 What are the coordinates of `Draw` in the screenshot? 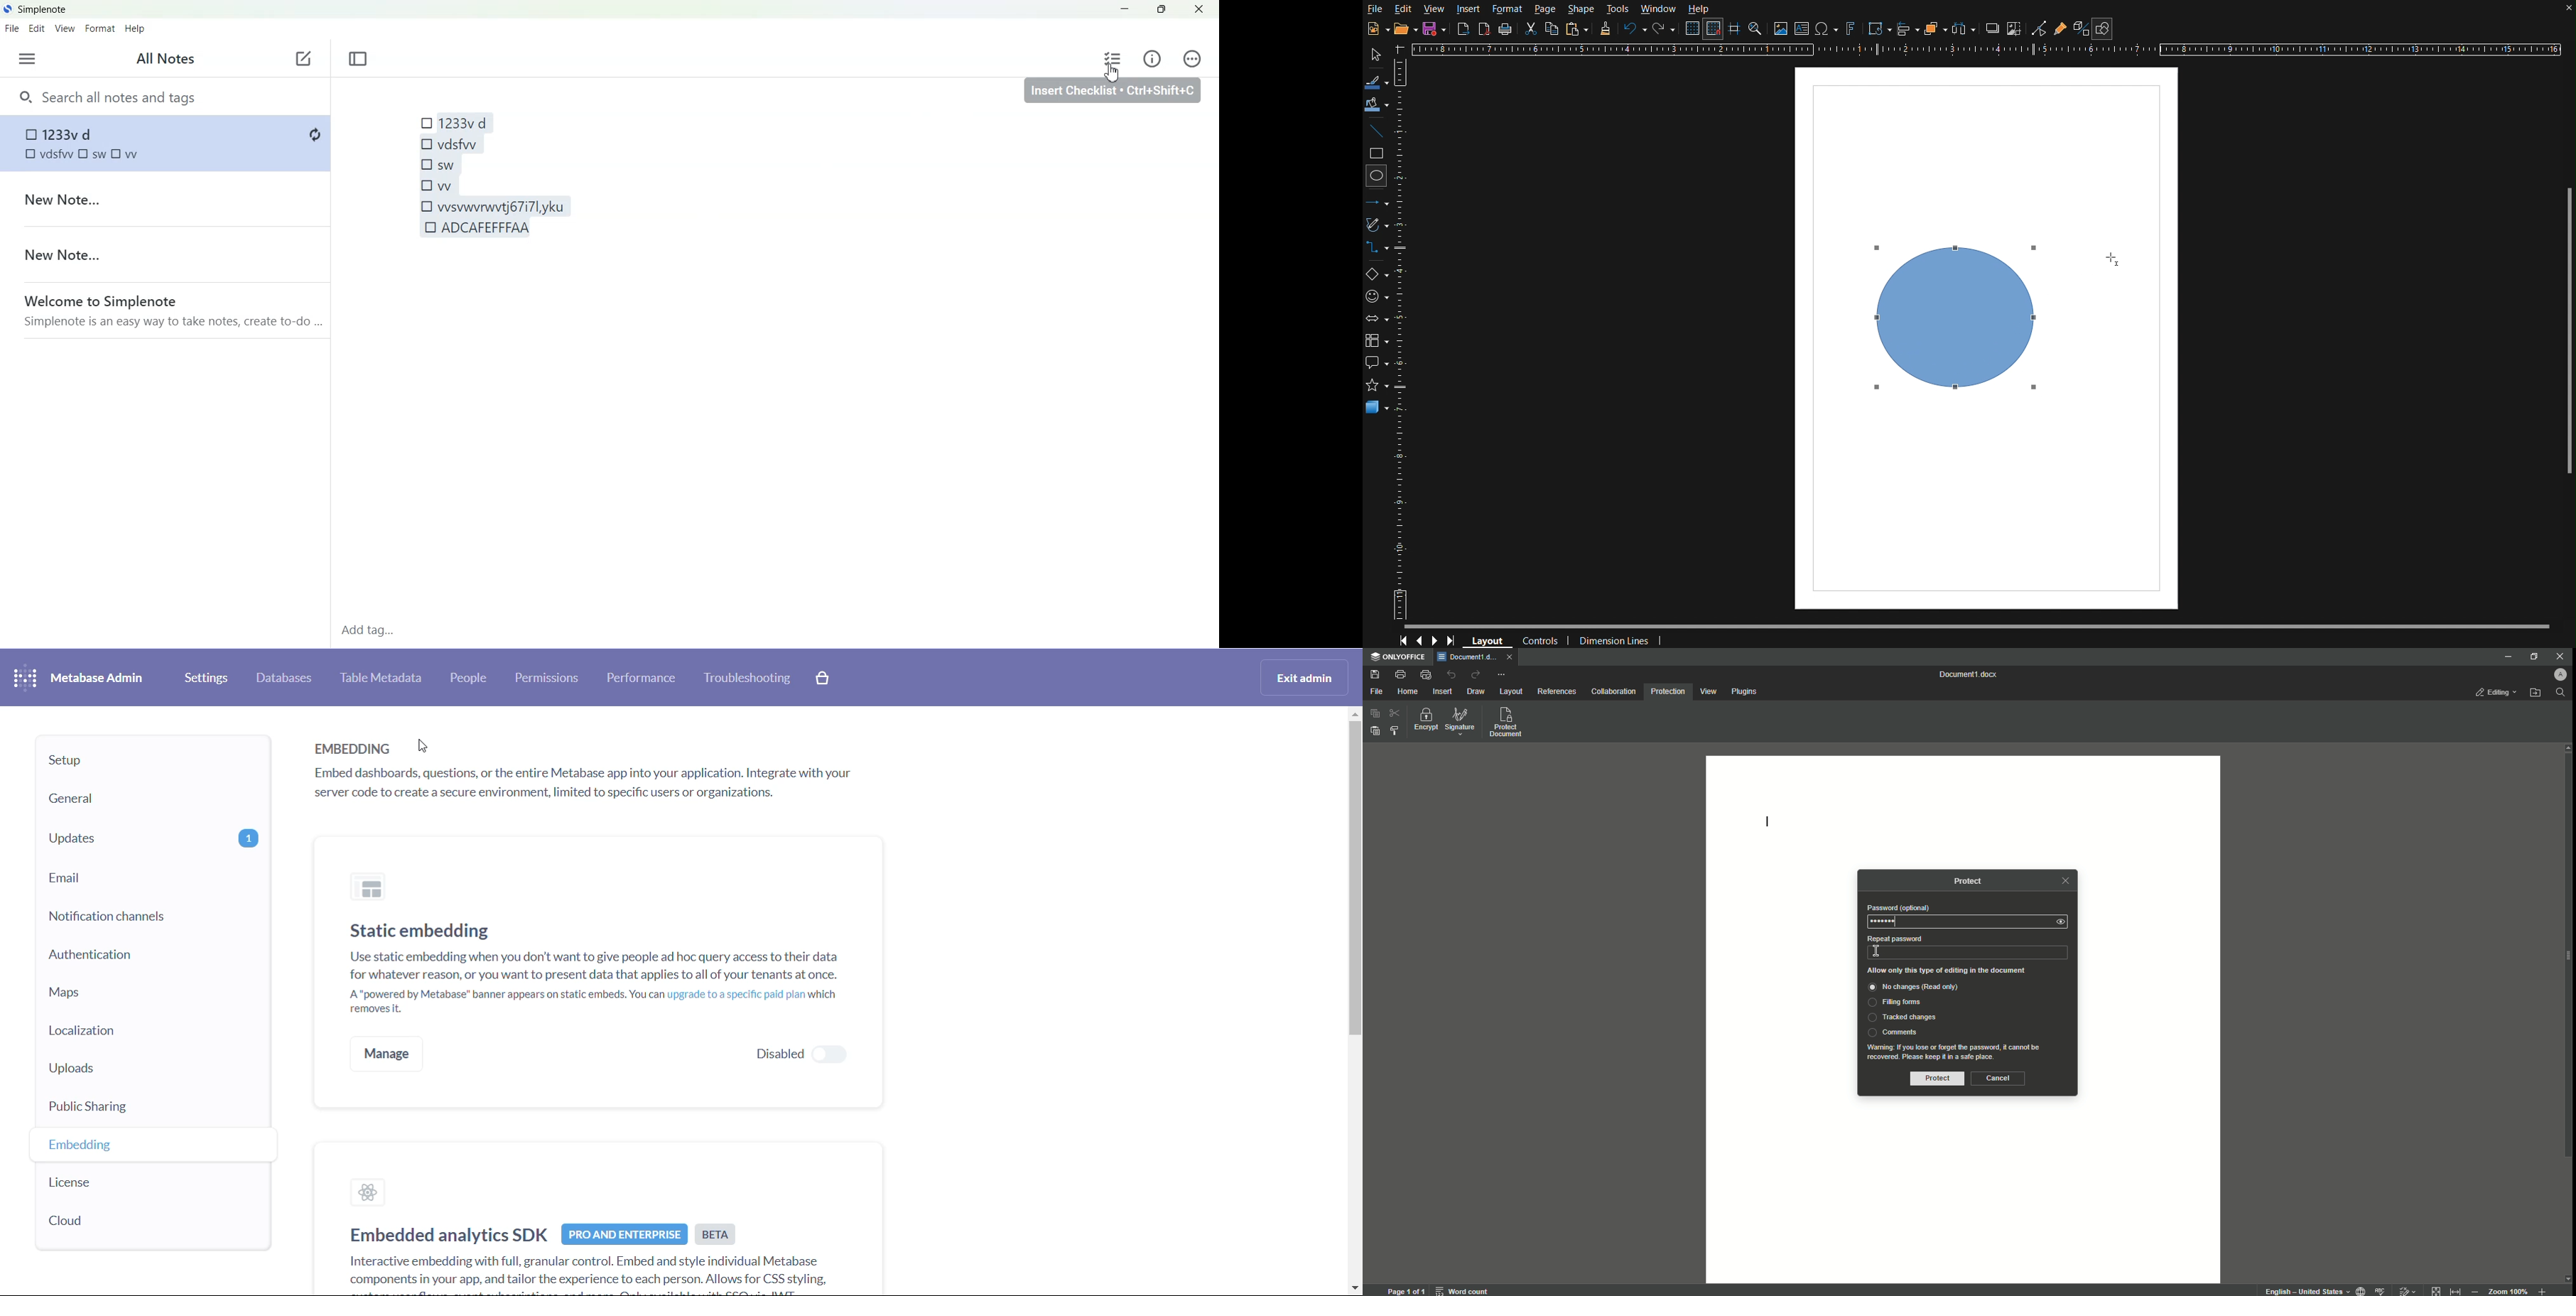 It's located at (1477, 691).